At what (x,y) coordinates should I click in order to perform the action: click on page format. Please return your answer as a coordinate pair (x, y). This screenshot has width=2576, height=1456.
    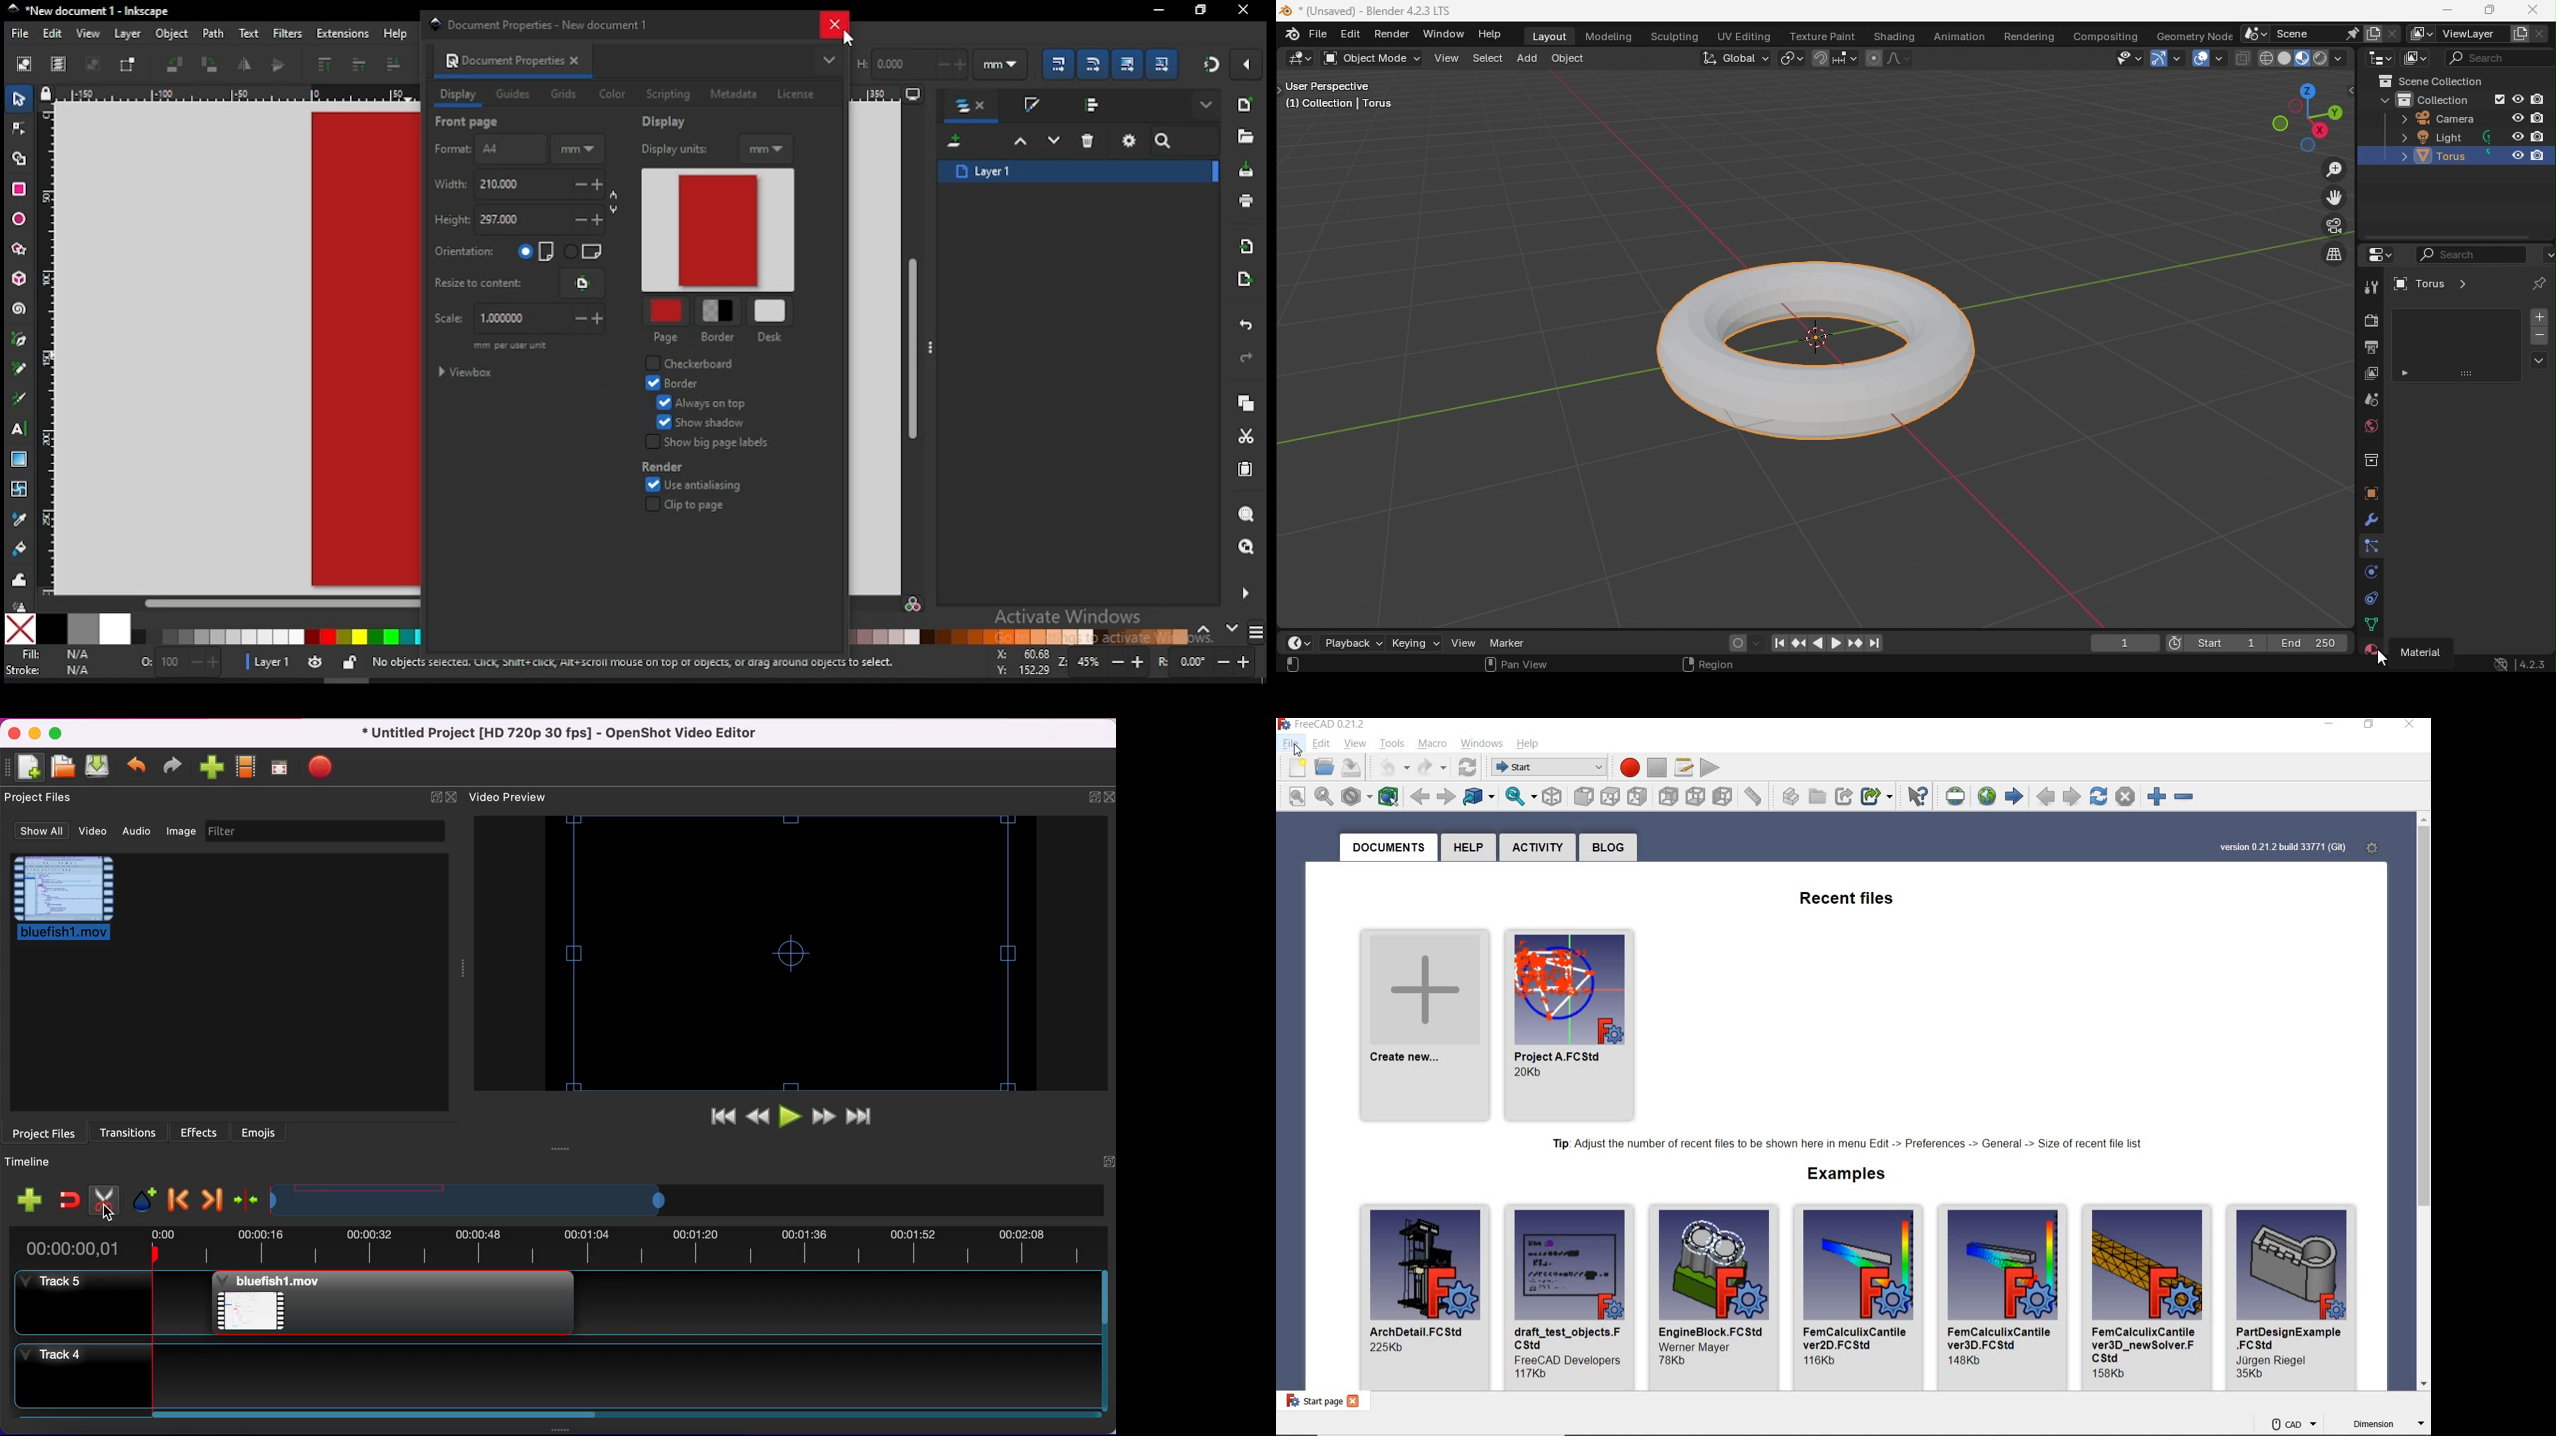
    Looking at the image, I should click on (488, 150).